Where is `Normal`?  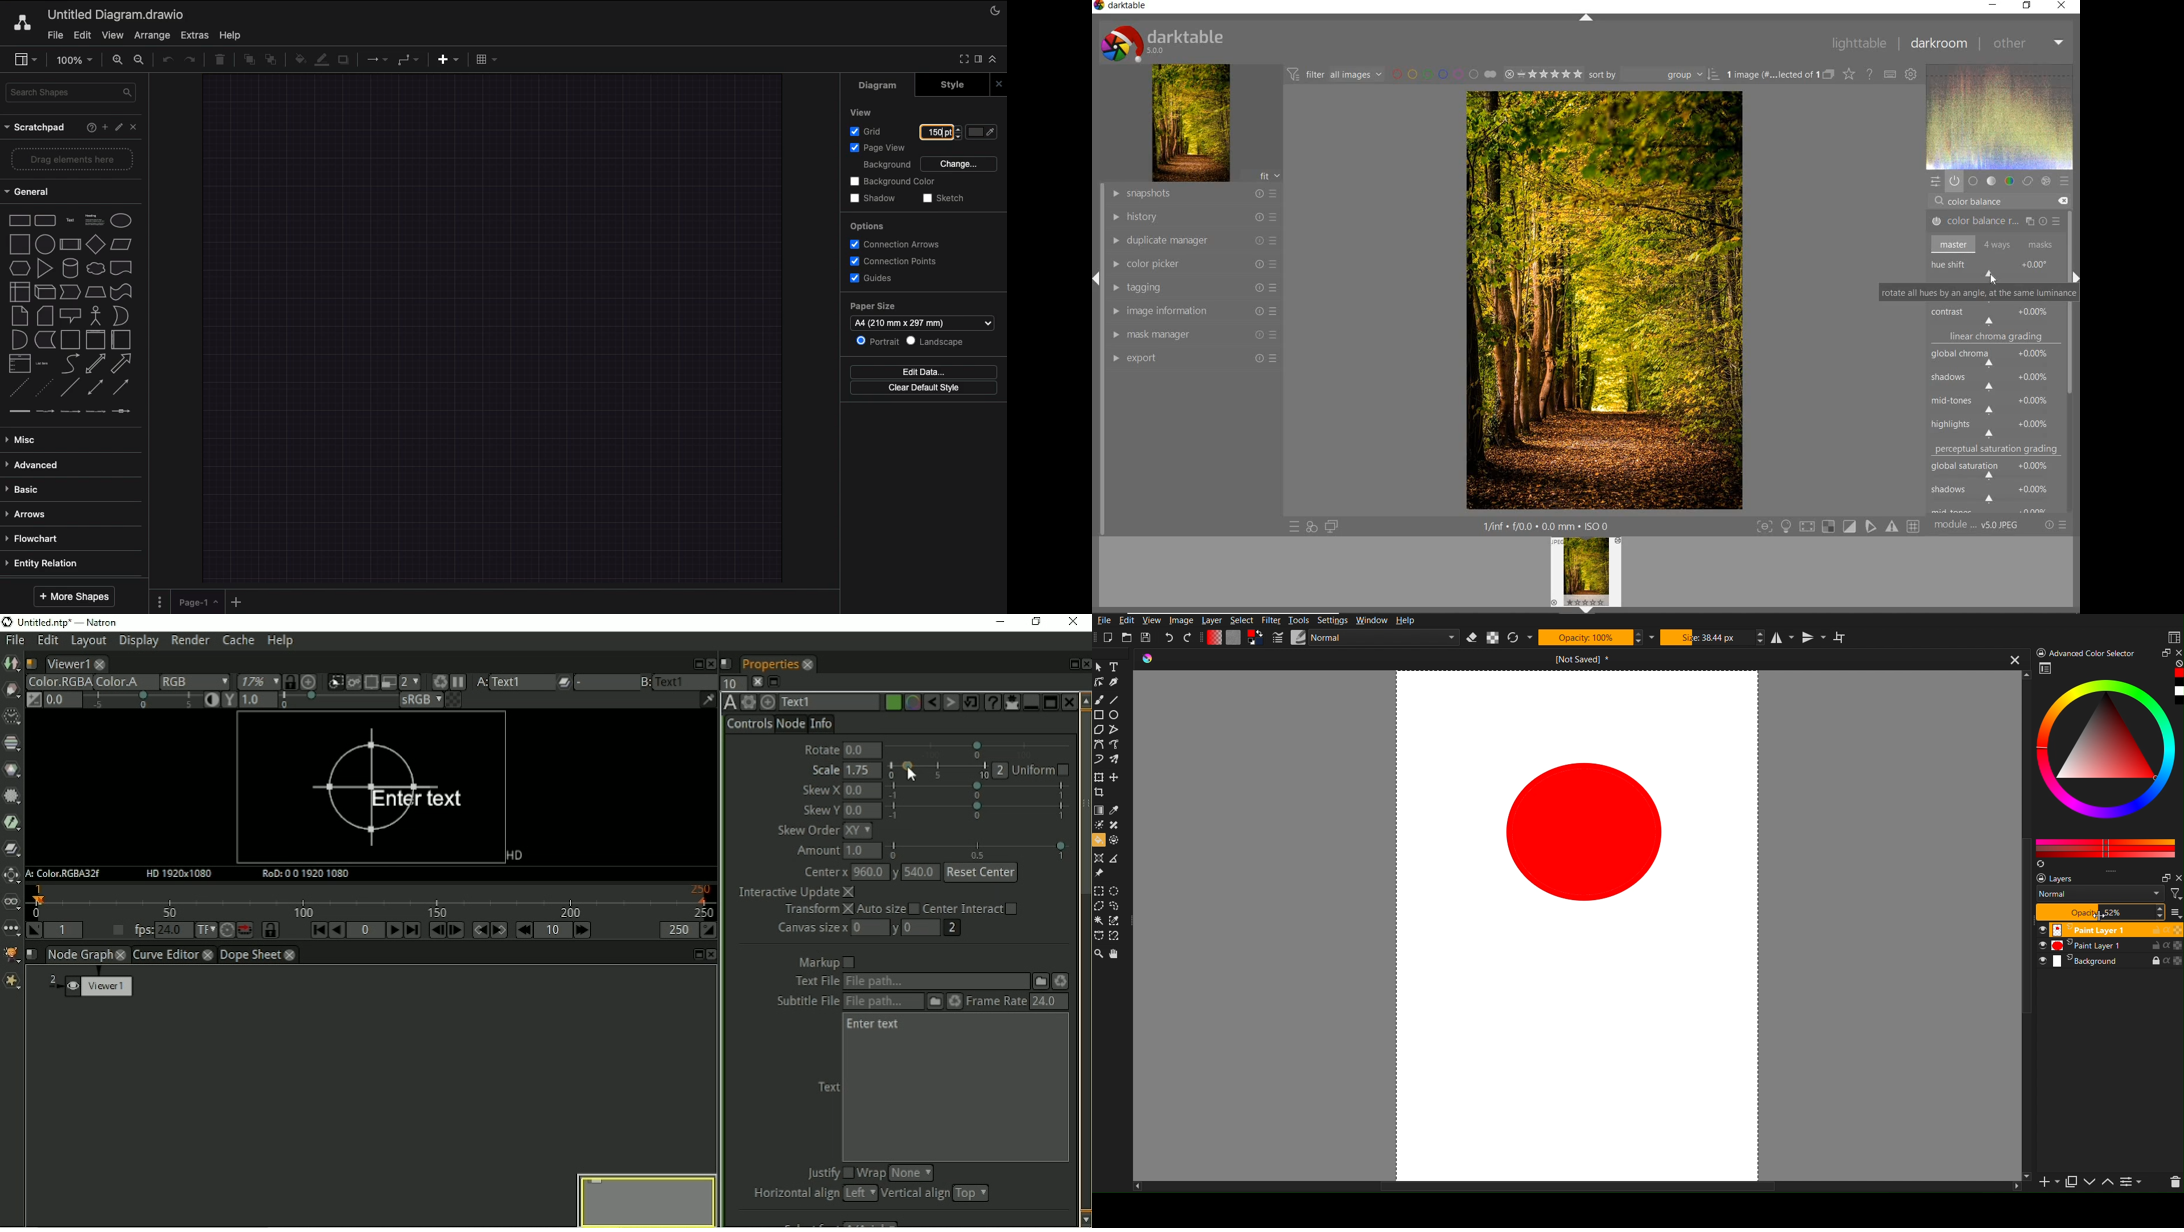
Normal is located at coordinates (1374, 638).